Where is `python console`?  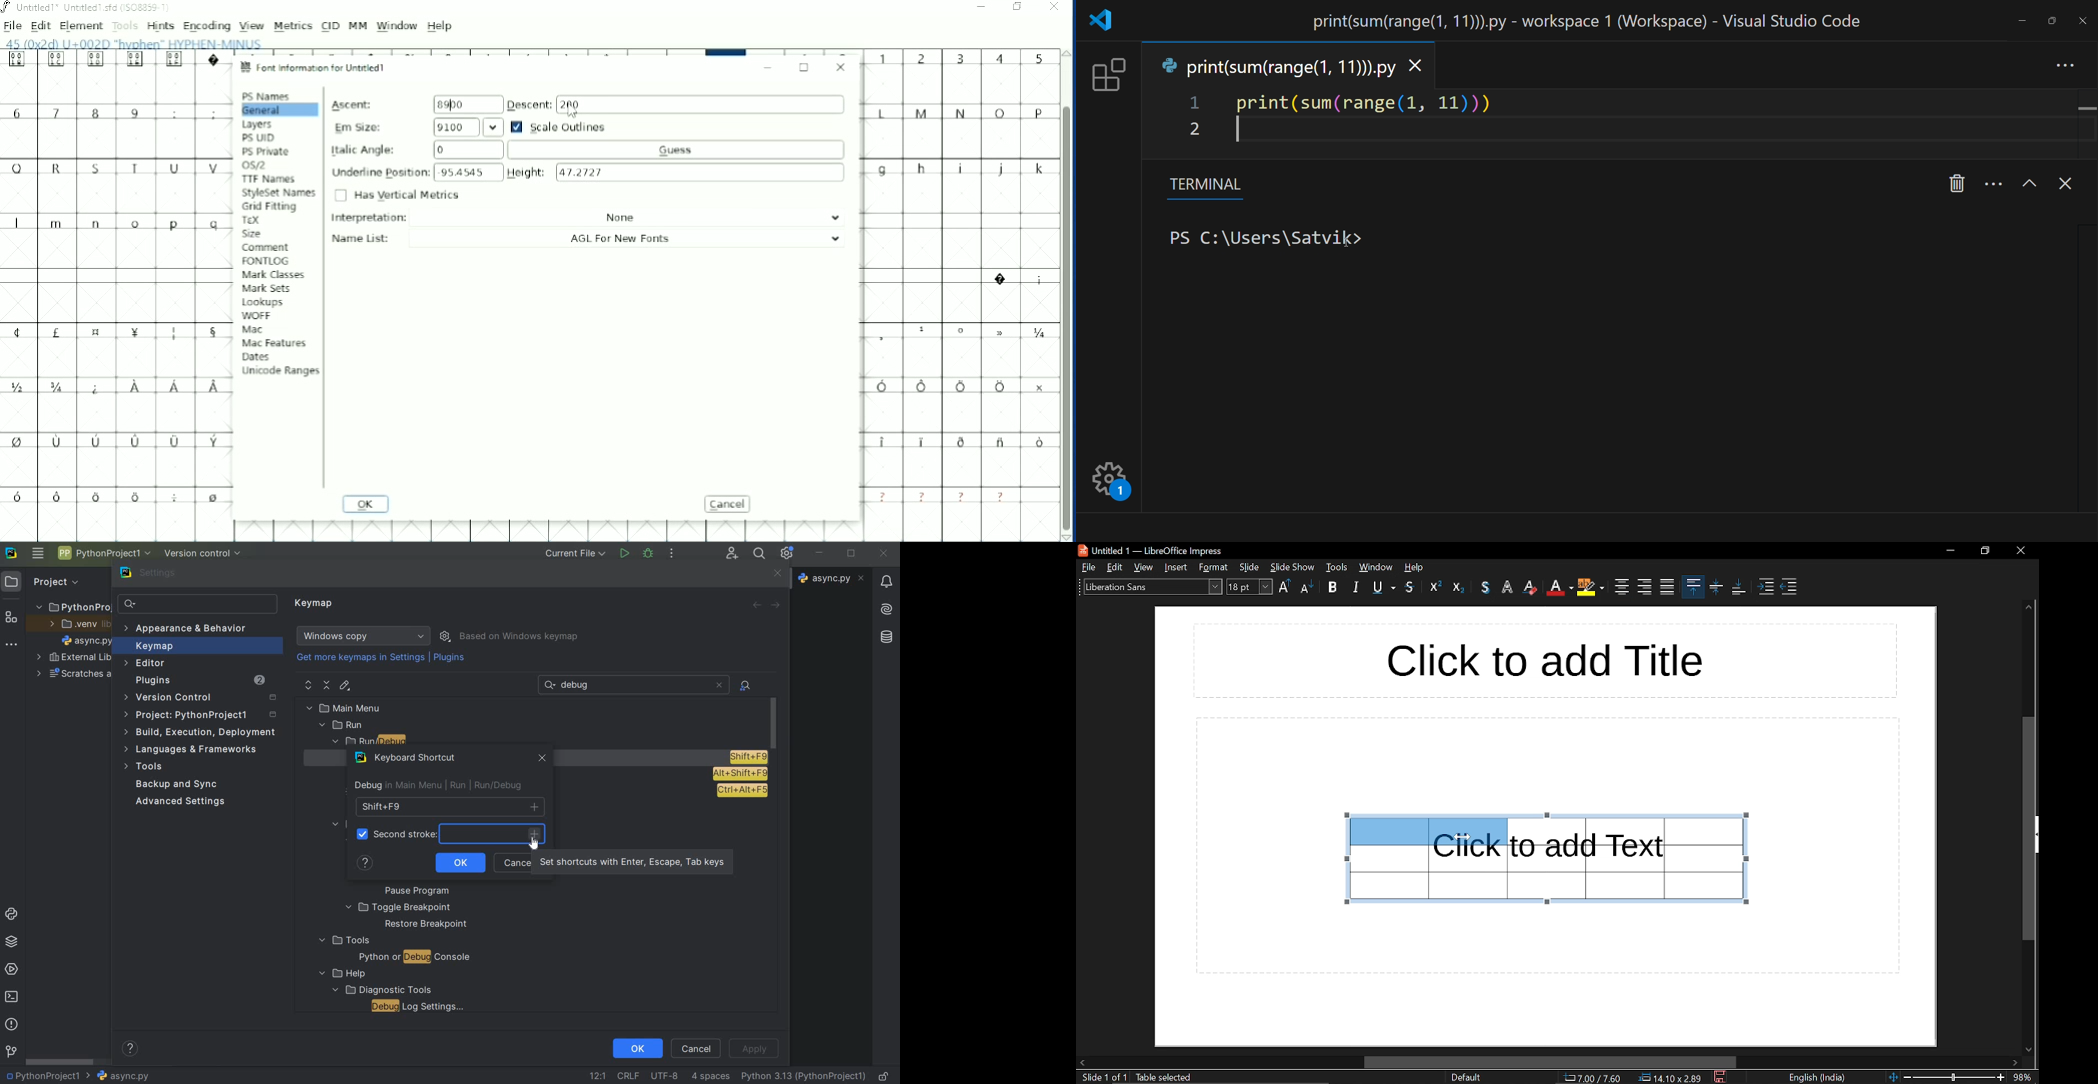
python console is located at coordinates (13, 915).